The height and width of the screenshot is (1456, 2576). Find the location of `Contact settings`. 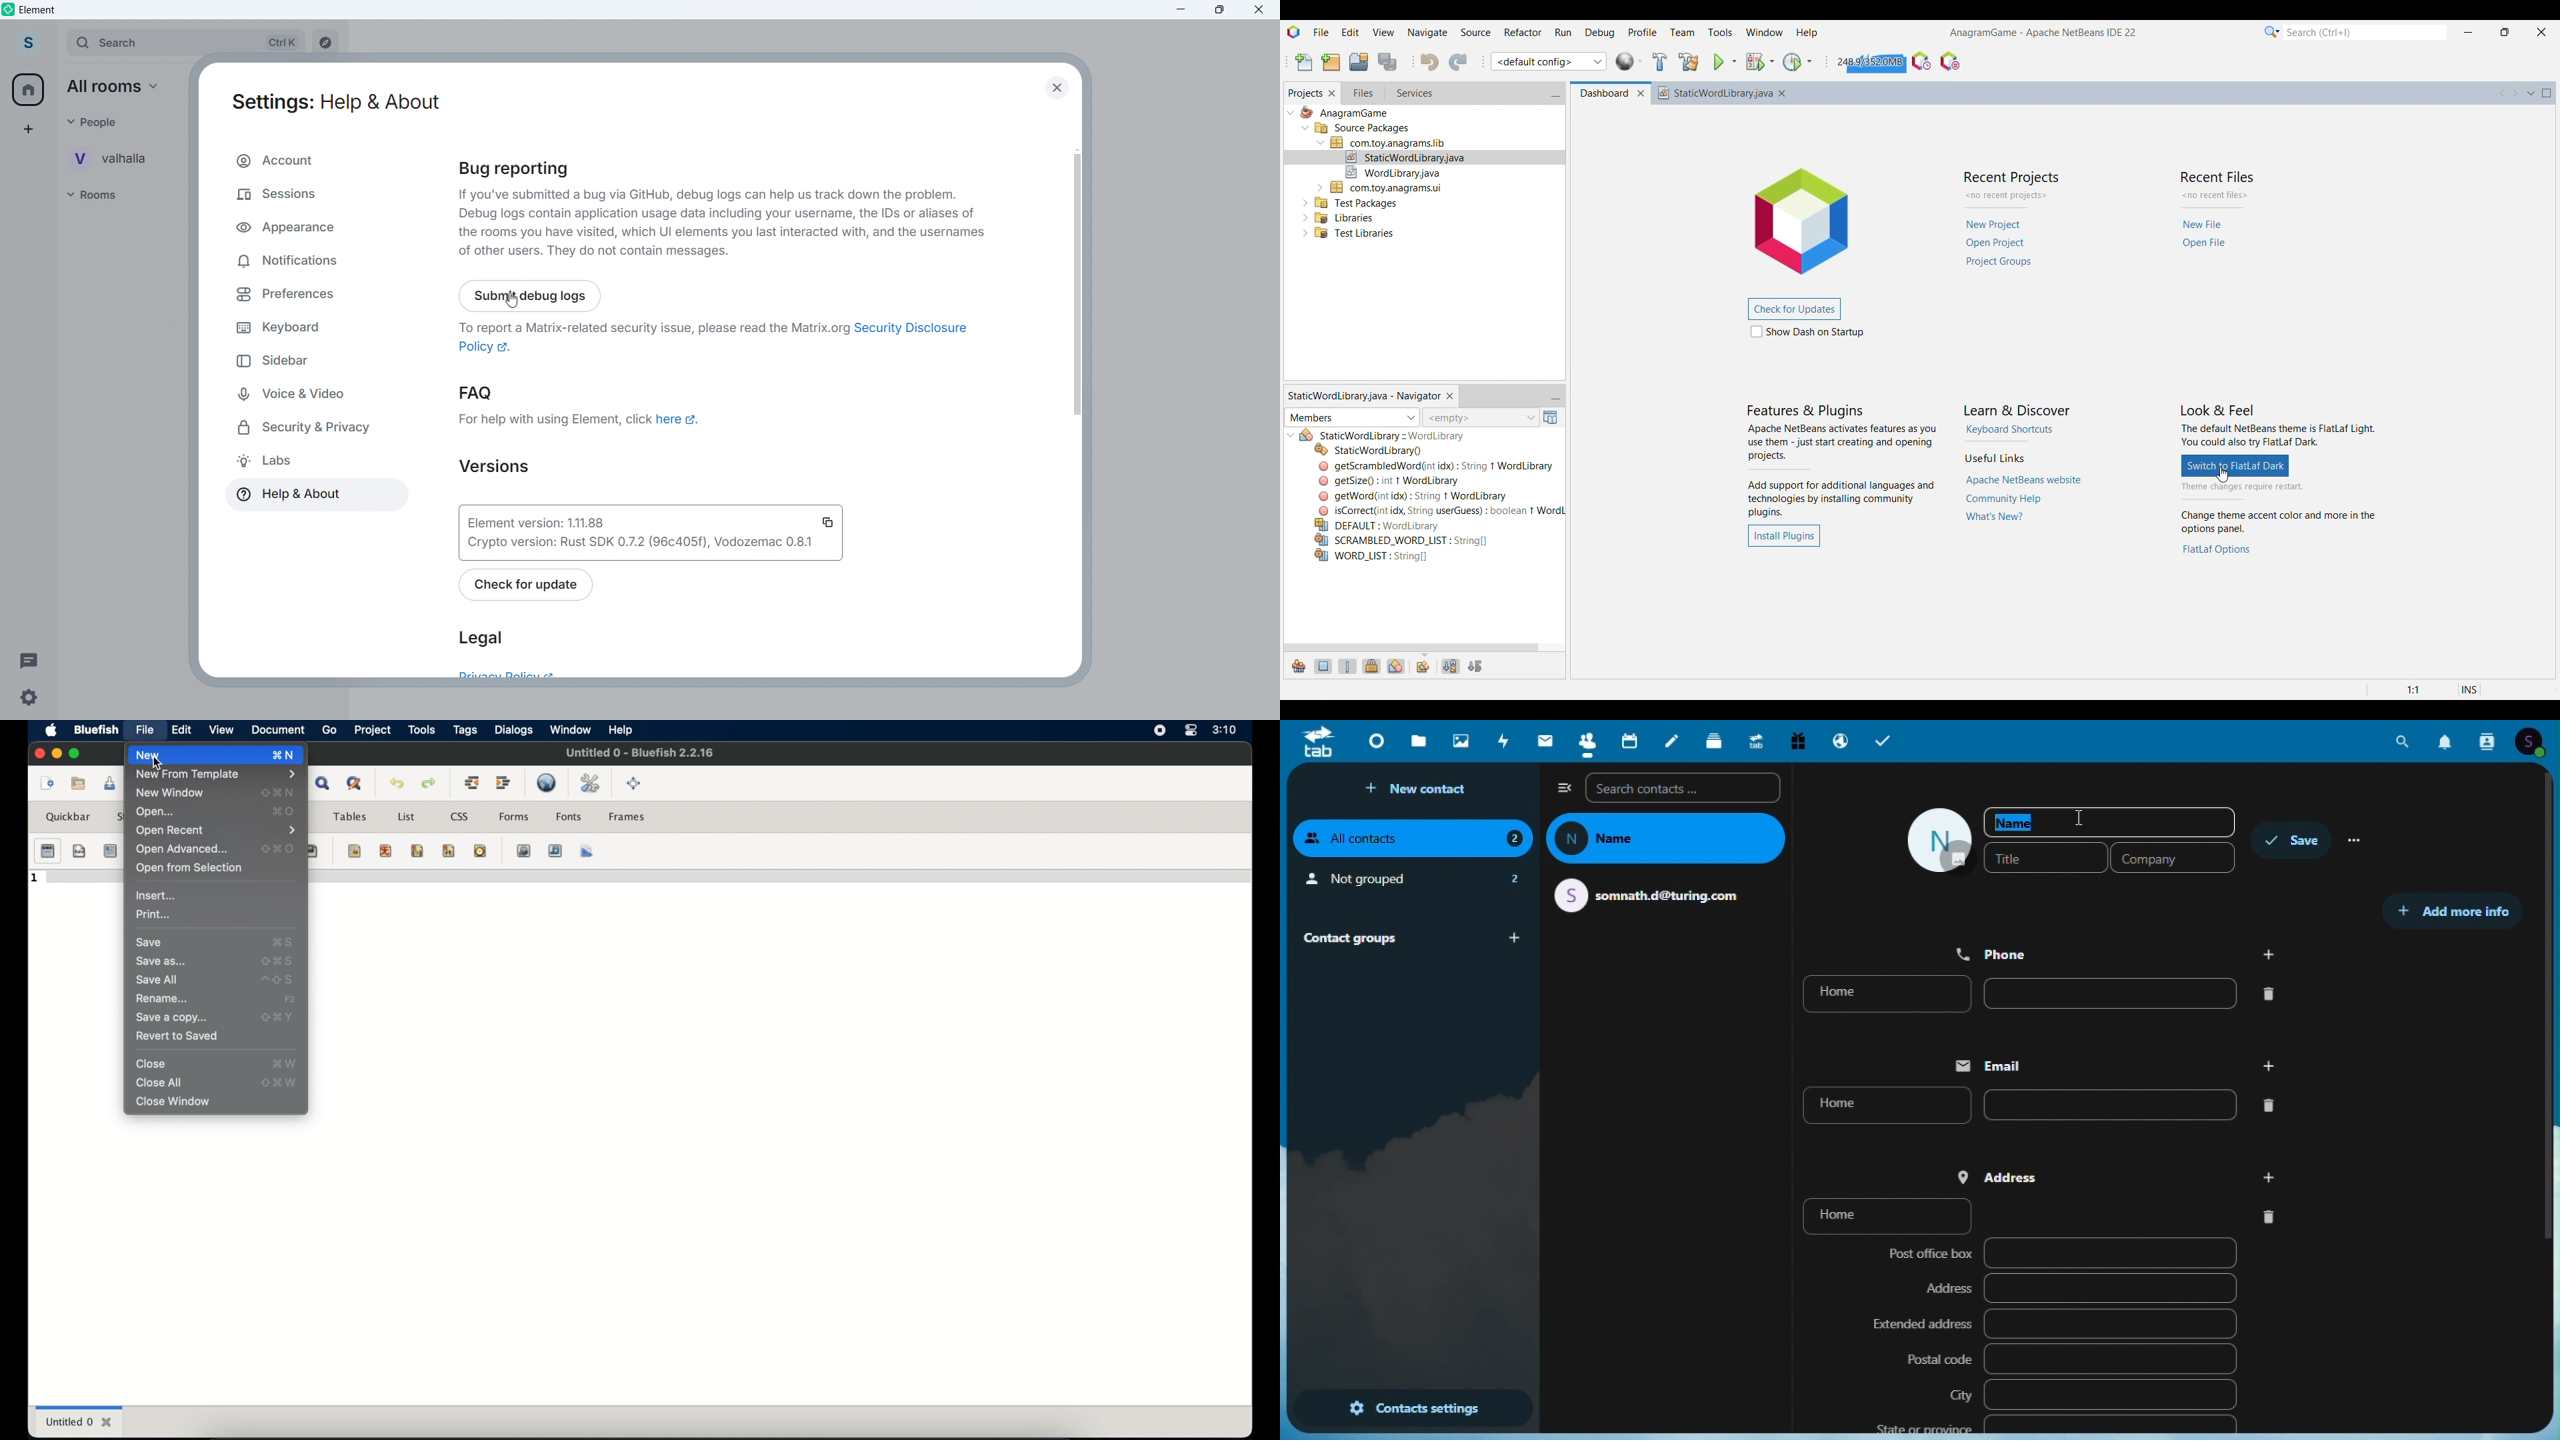

Contact settings is located at coordinates (1411, 1410).